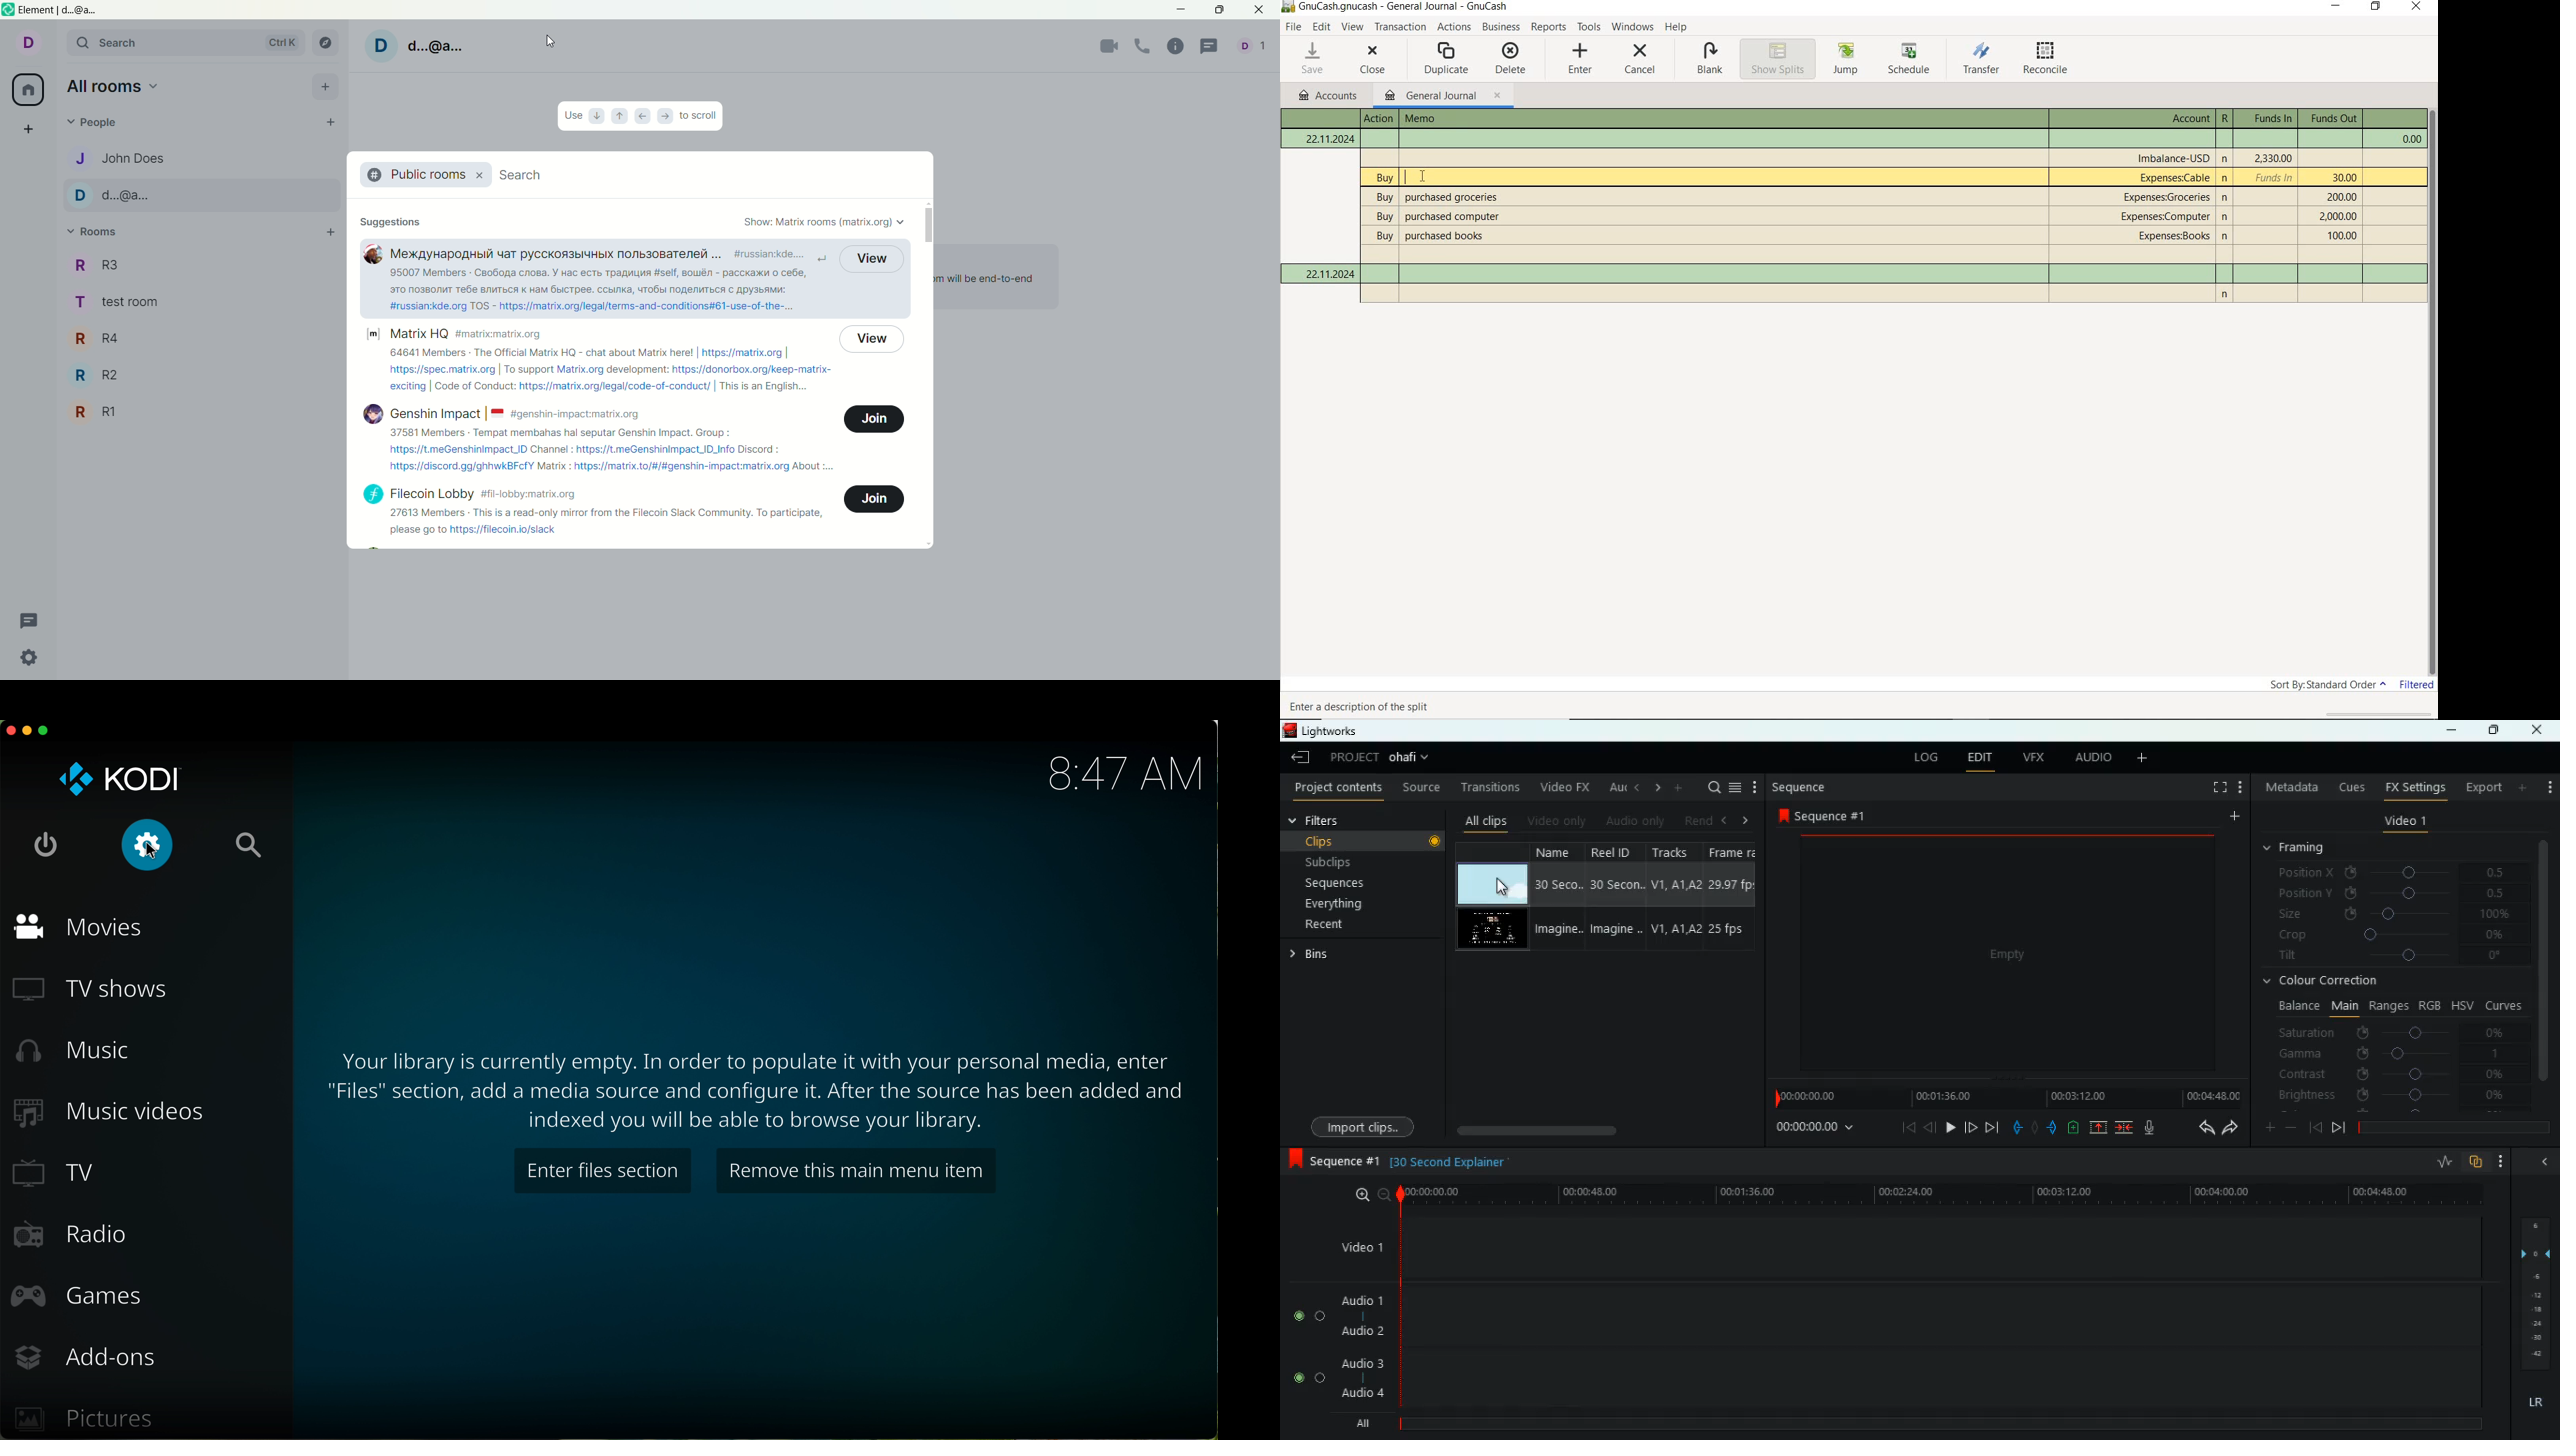 The image size is (2576, 1456). Describe the element at coordinates (45, 732) in the screenshot. I see `maximize program` at that location.